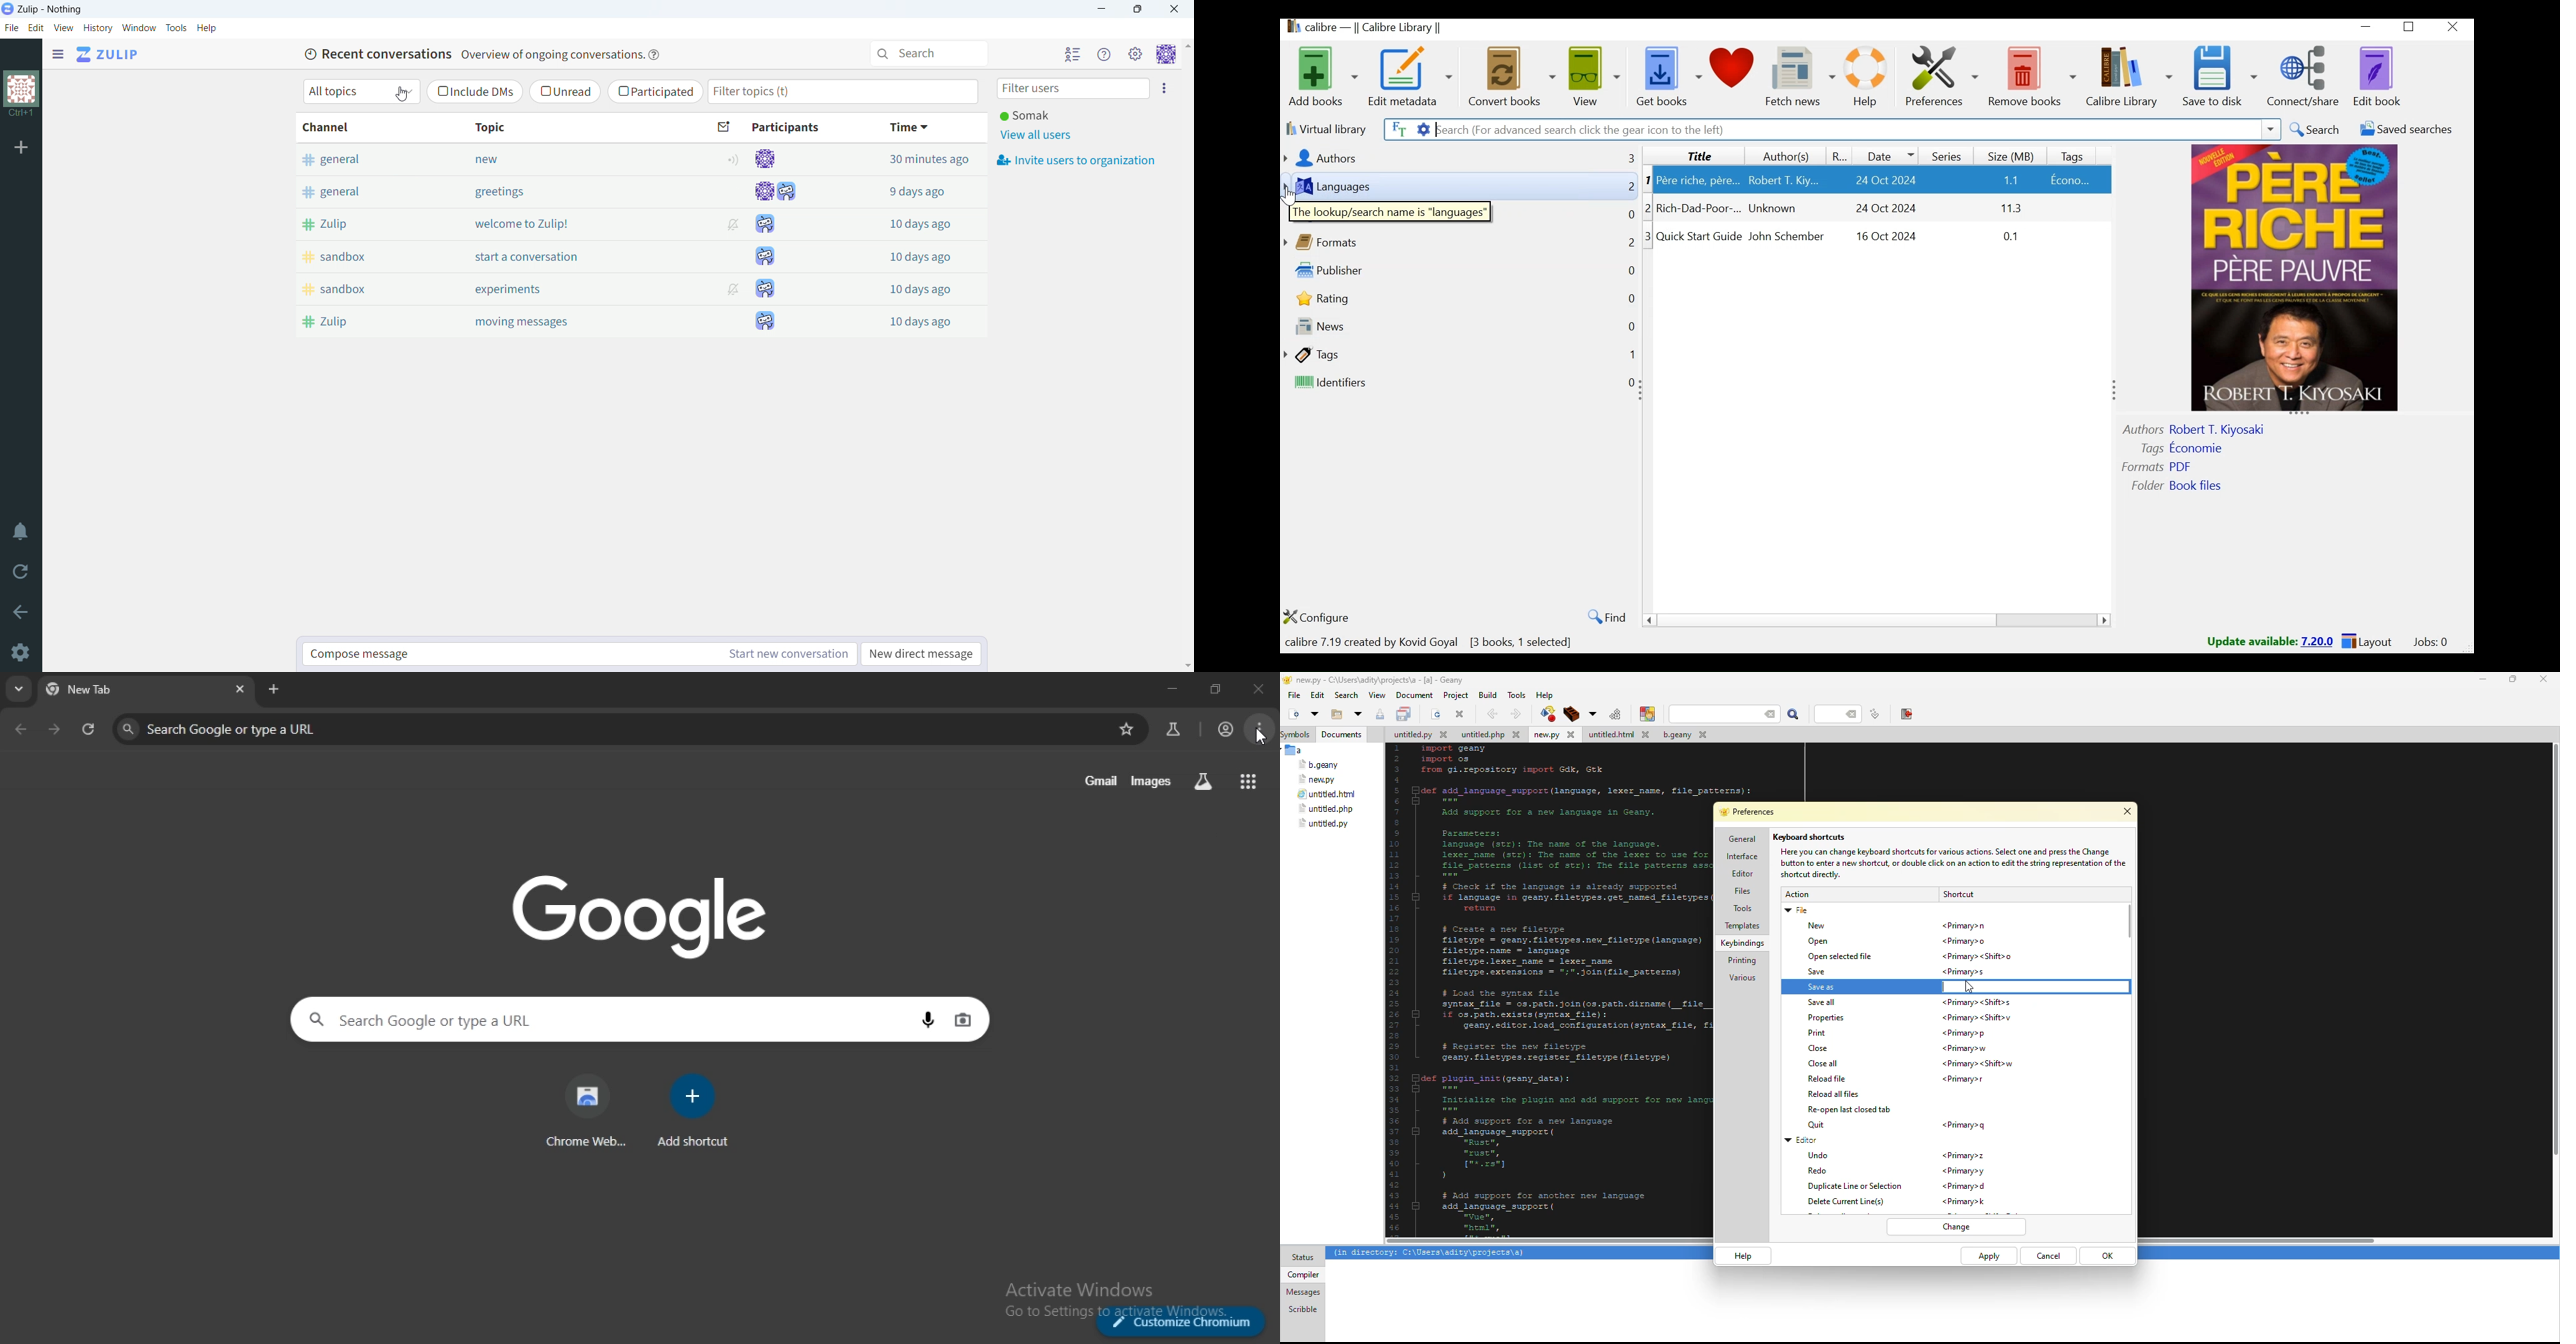 The width and height of the screenshot is (2576, 1344). I want to click on build options, so click(1591, 714).